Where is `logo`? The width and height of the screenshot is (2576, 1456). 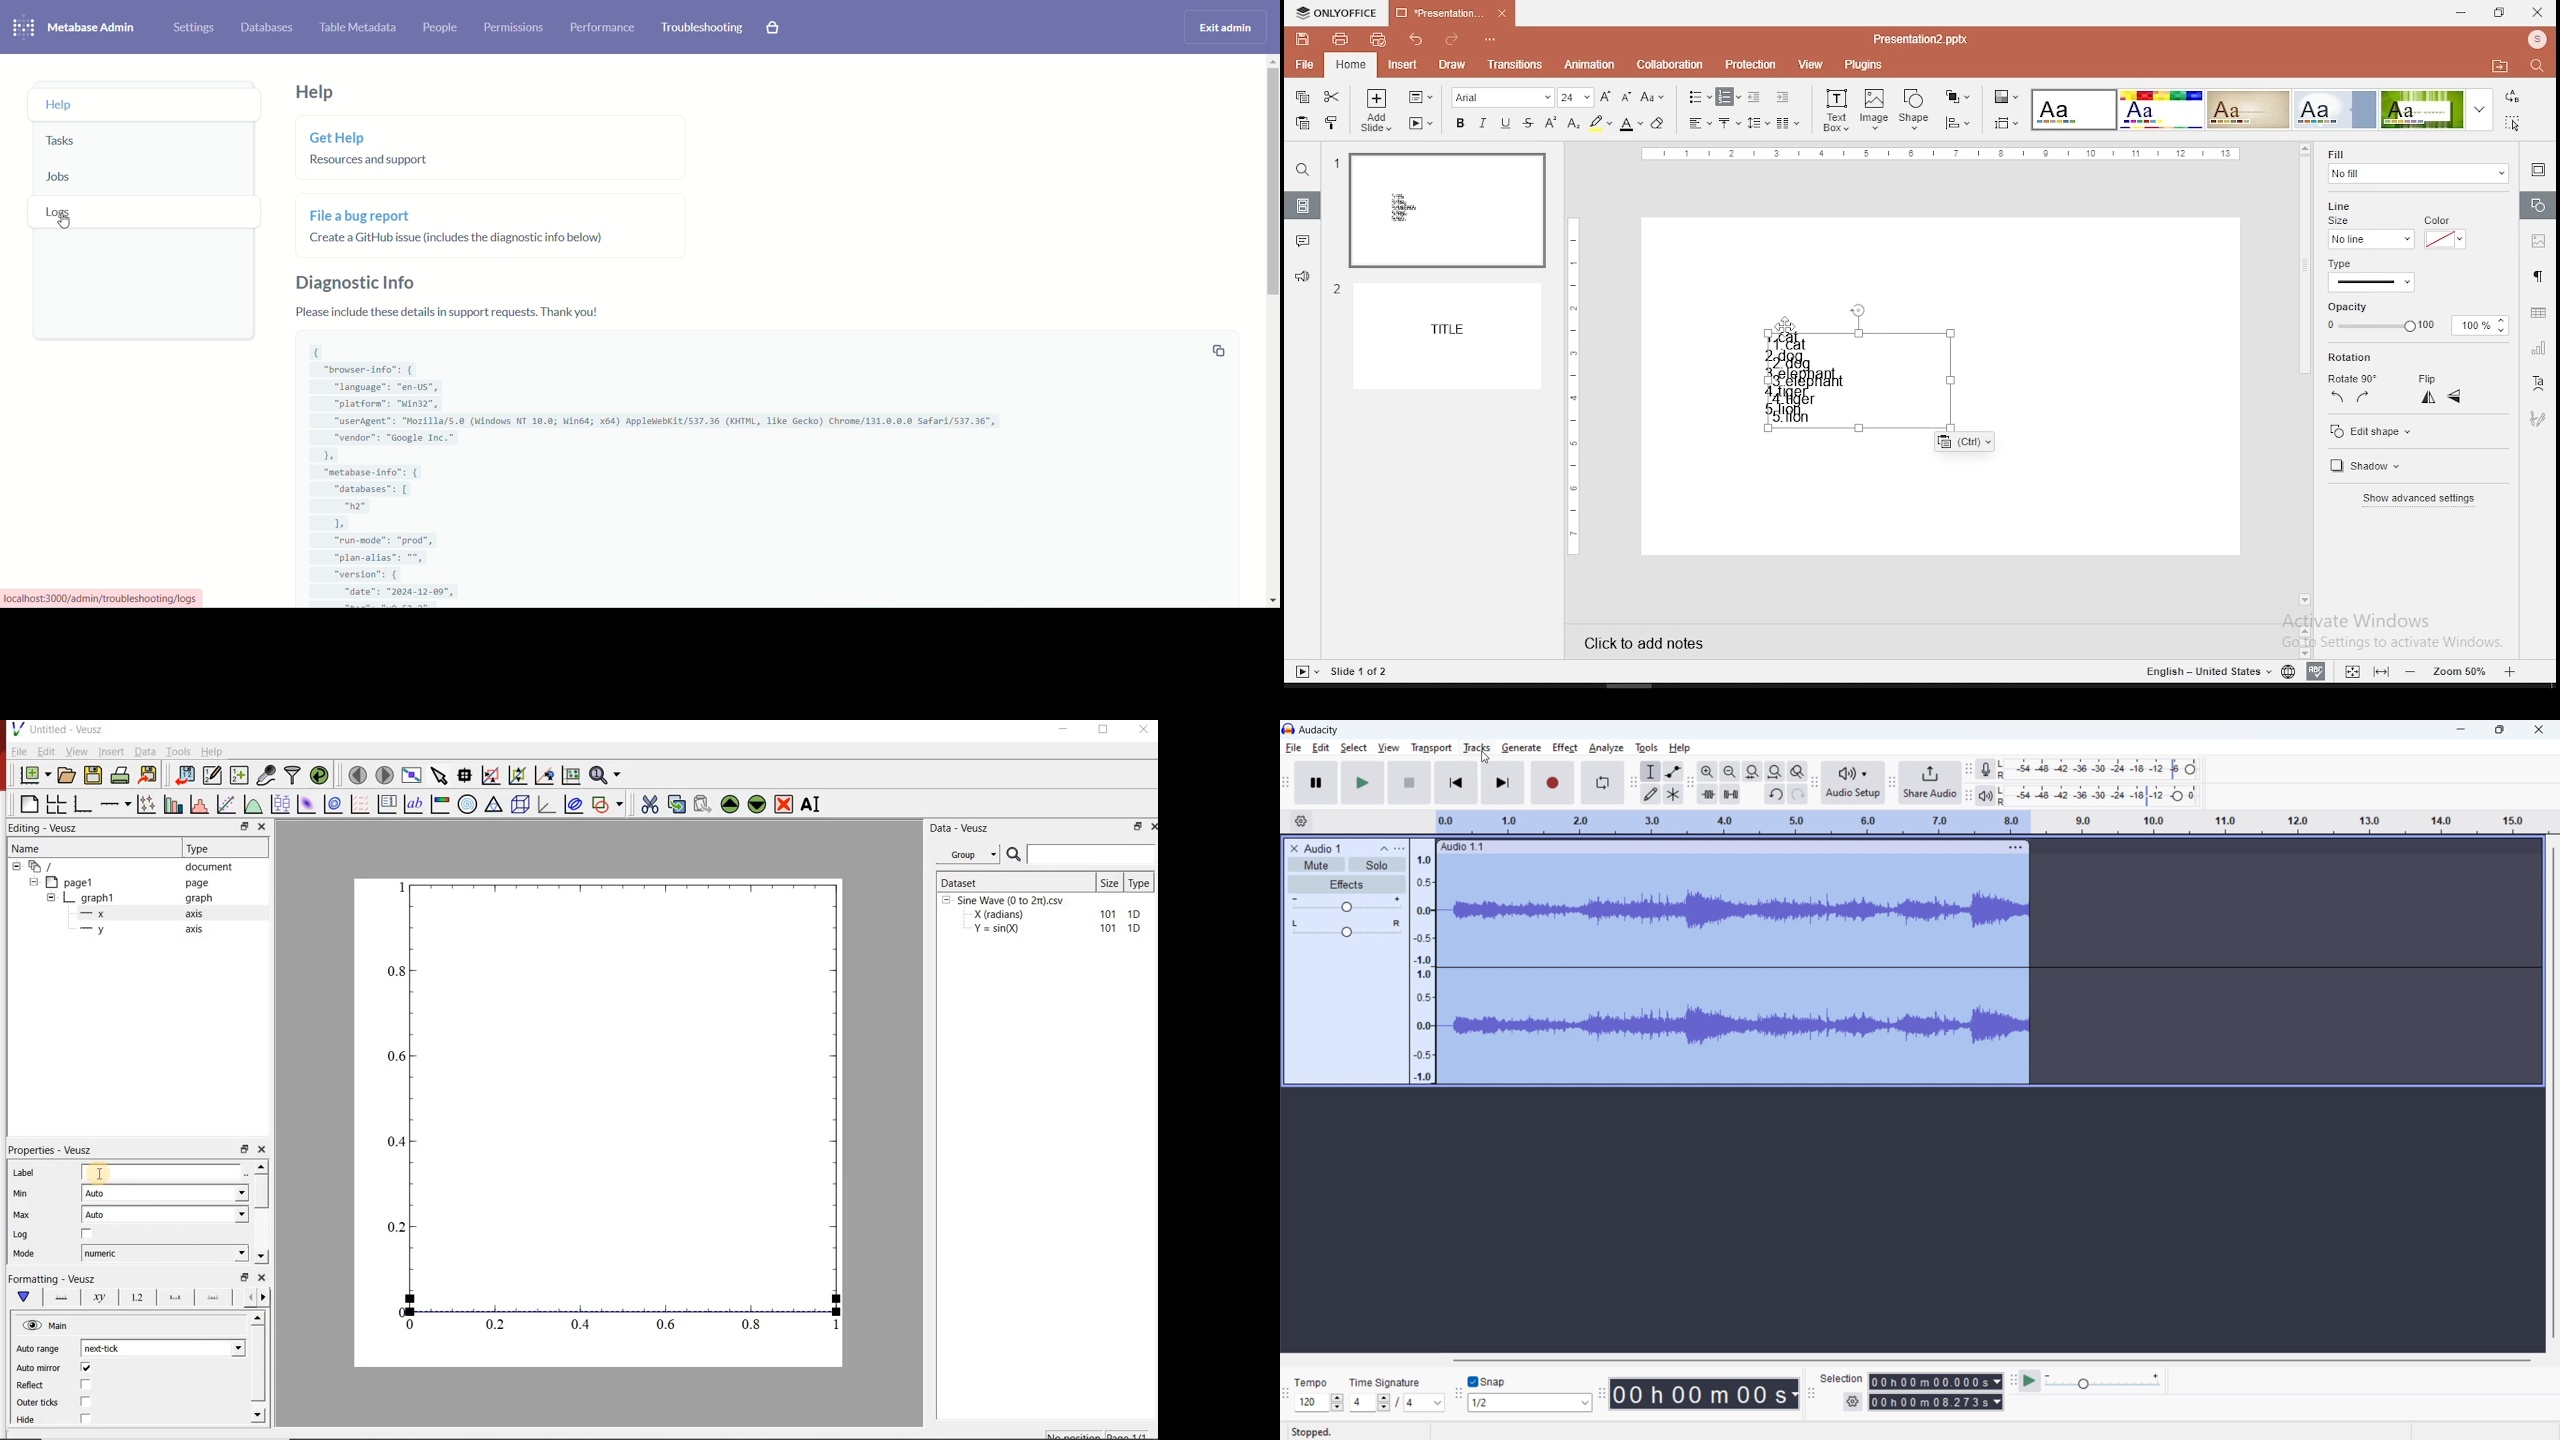 logo is located at coordinates (1288, 729).